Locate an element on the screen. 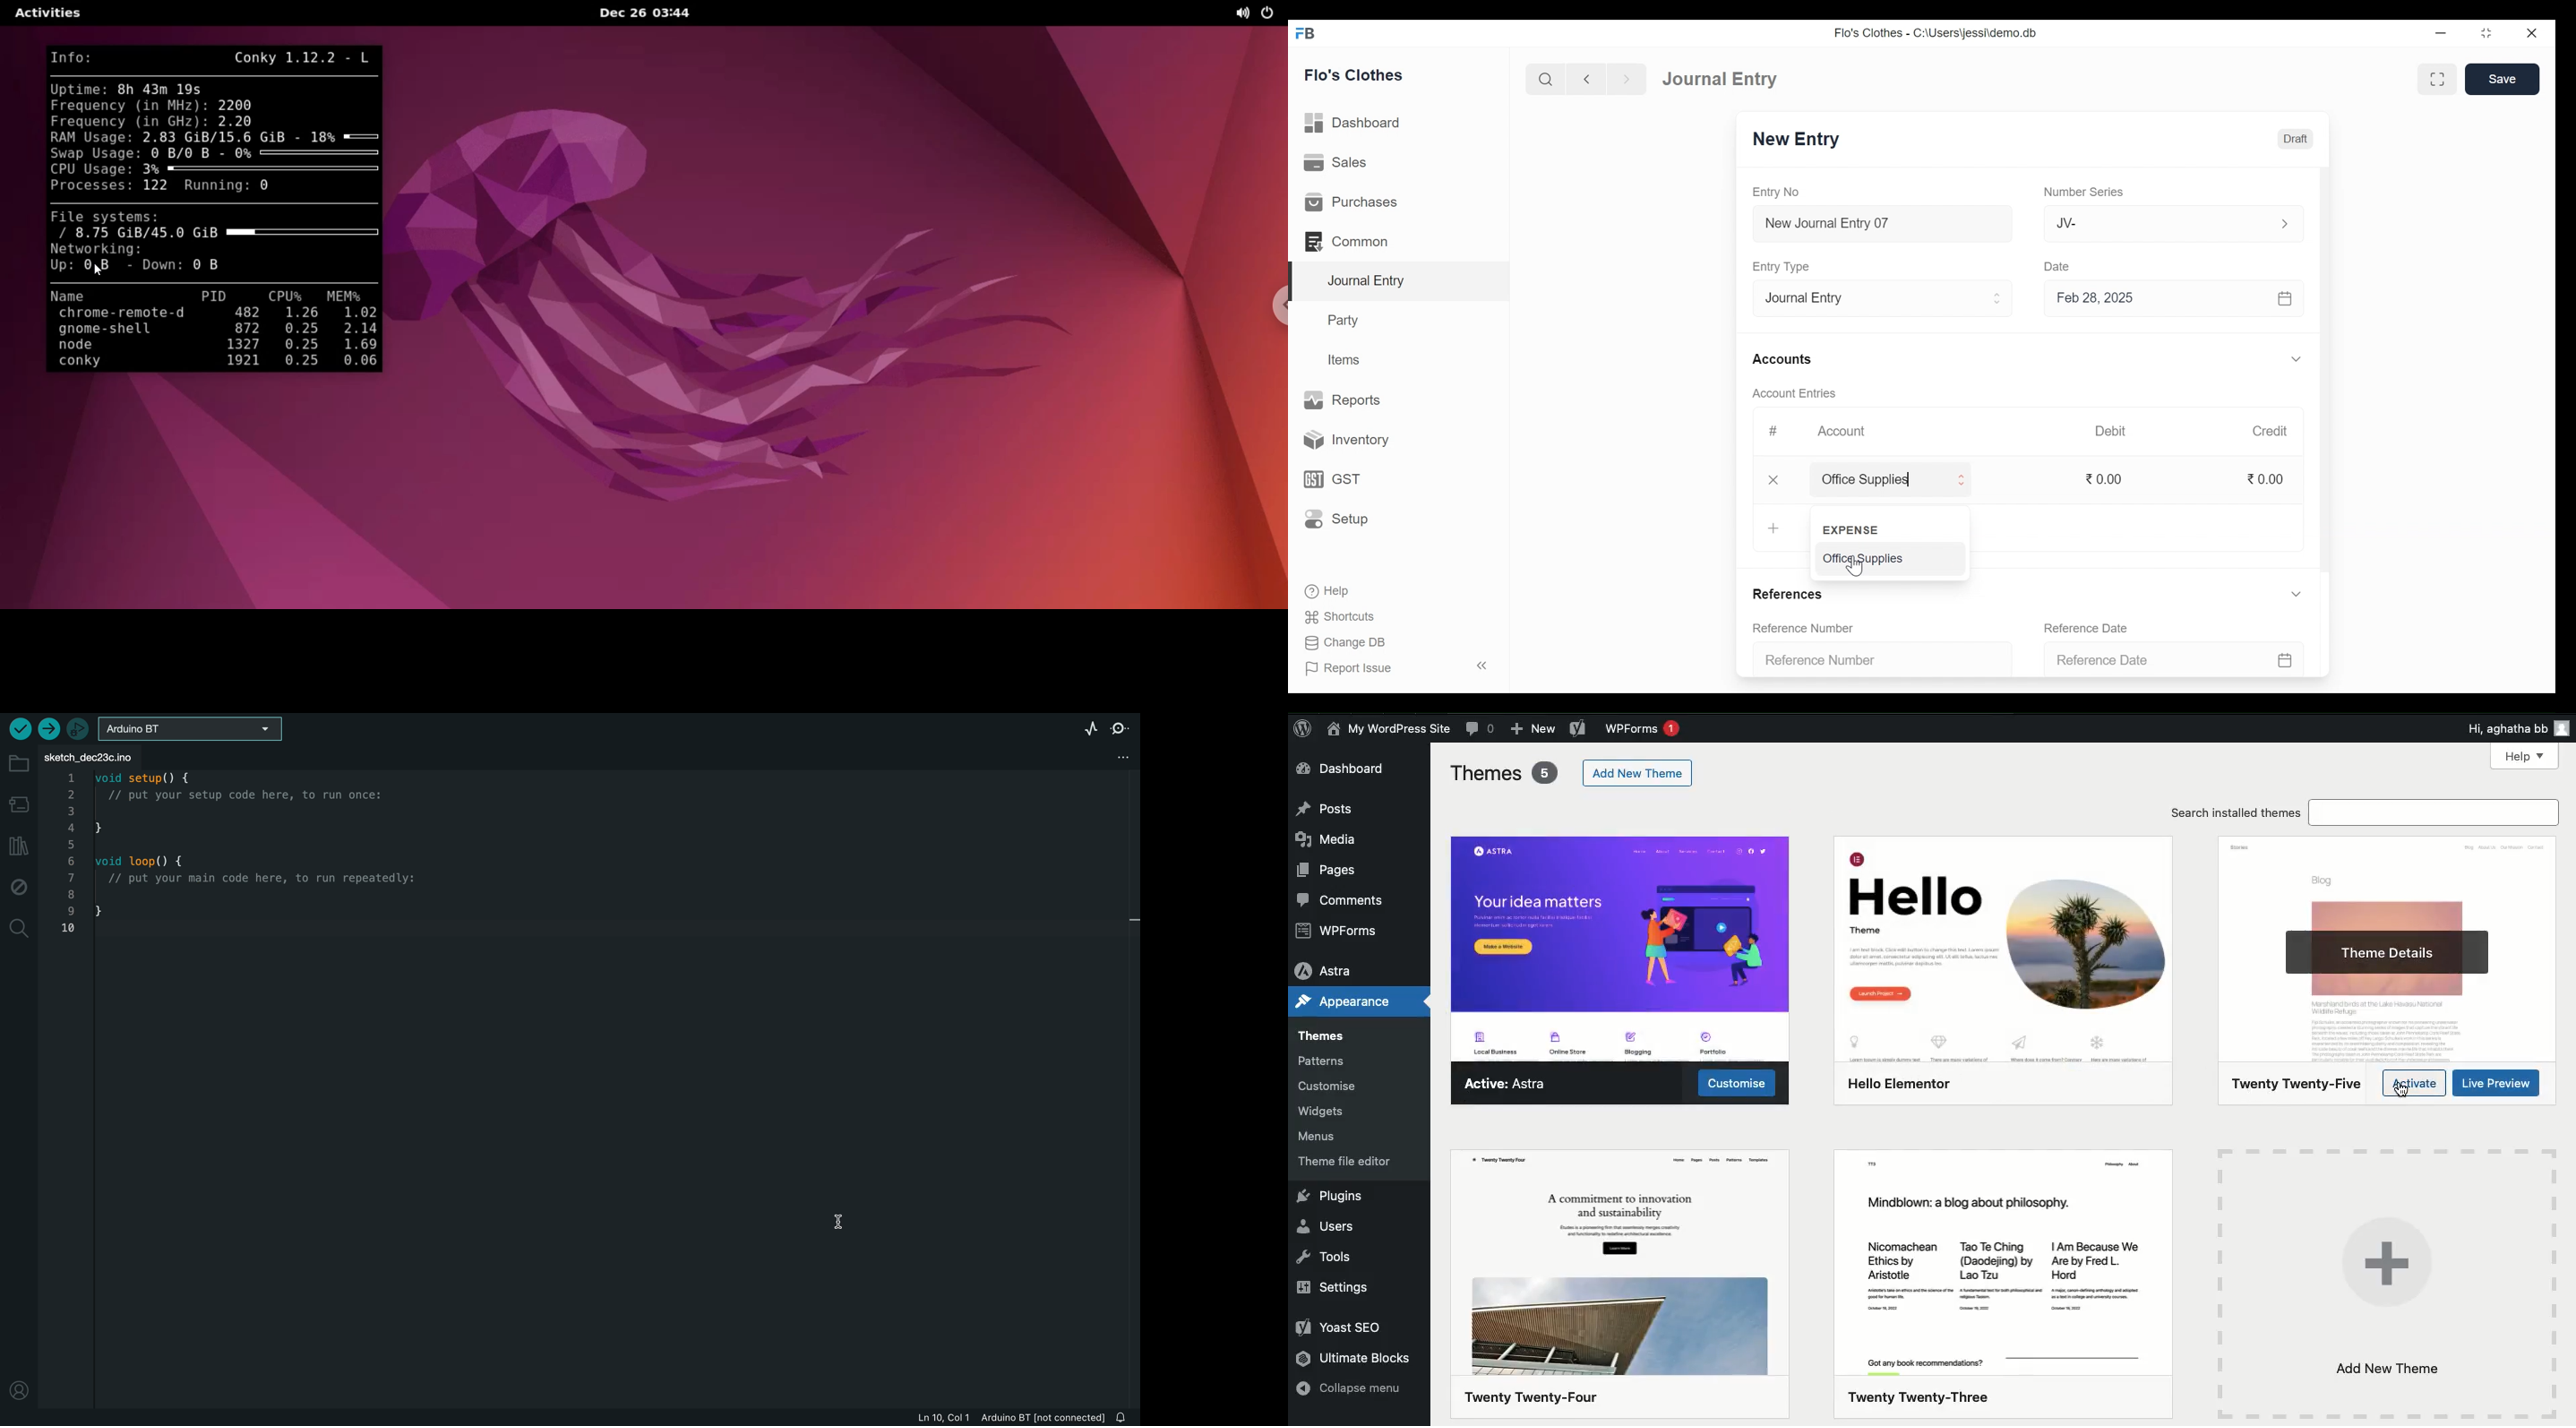 The width and height of the screenshot is (2576, 1428). Hi user is located at coordinates (2516, 729).